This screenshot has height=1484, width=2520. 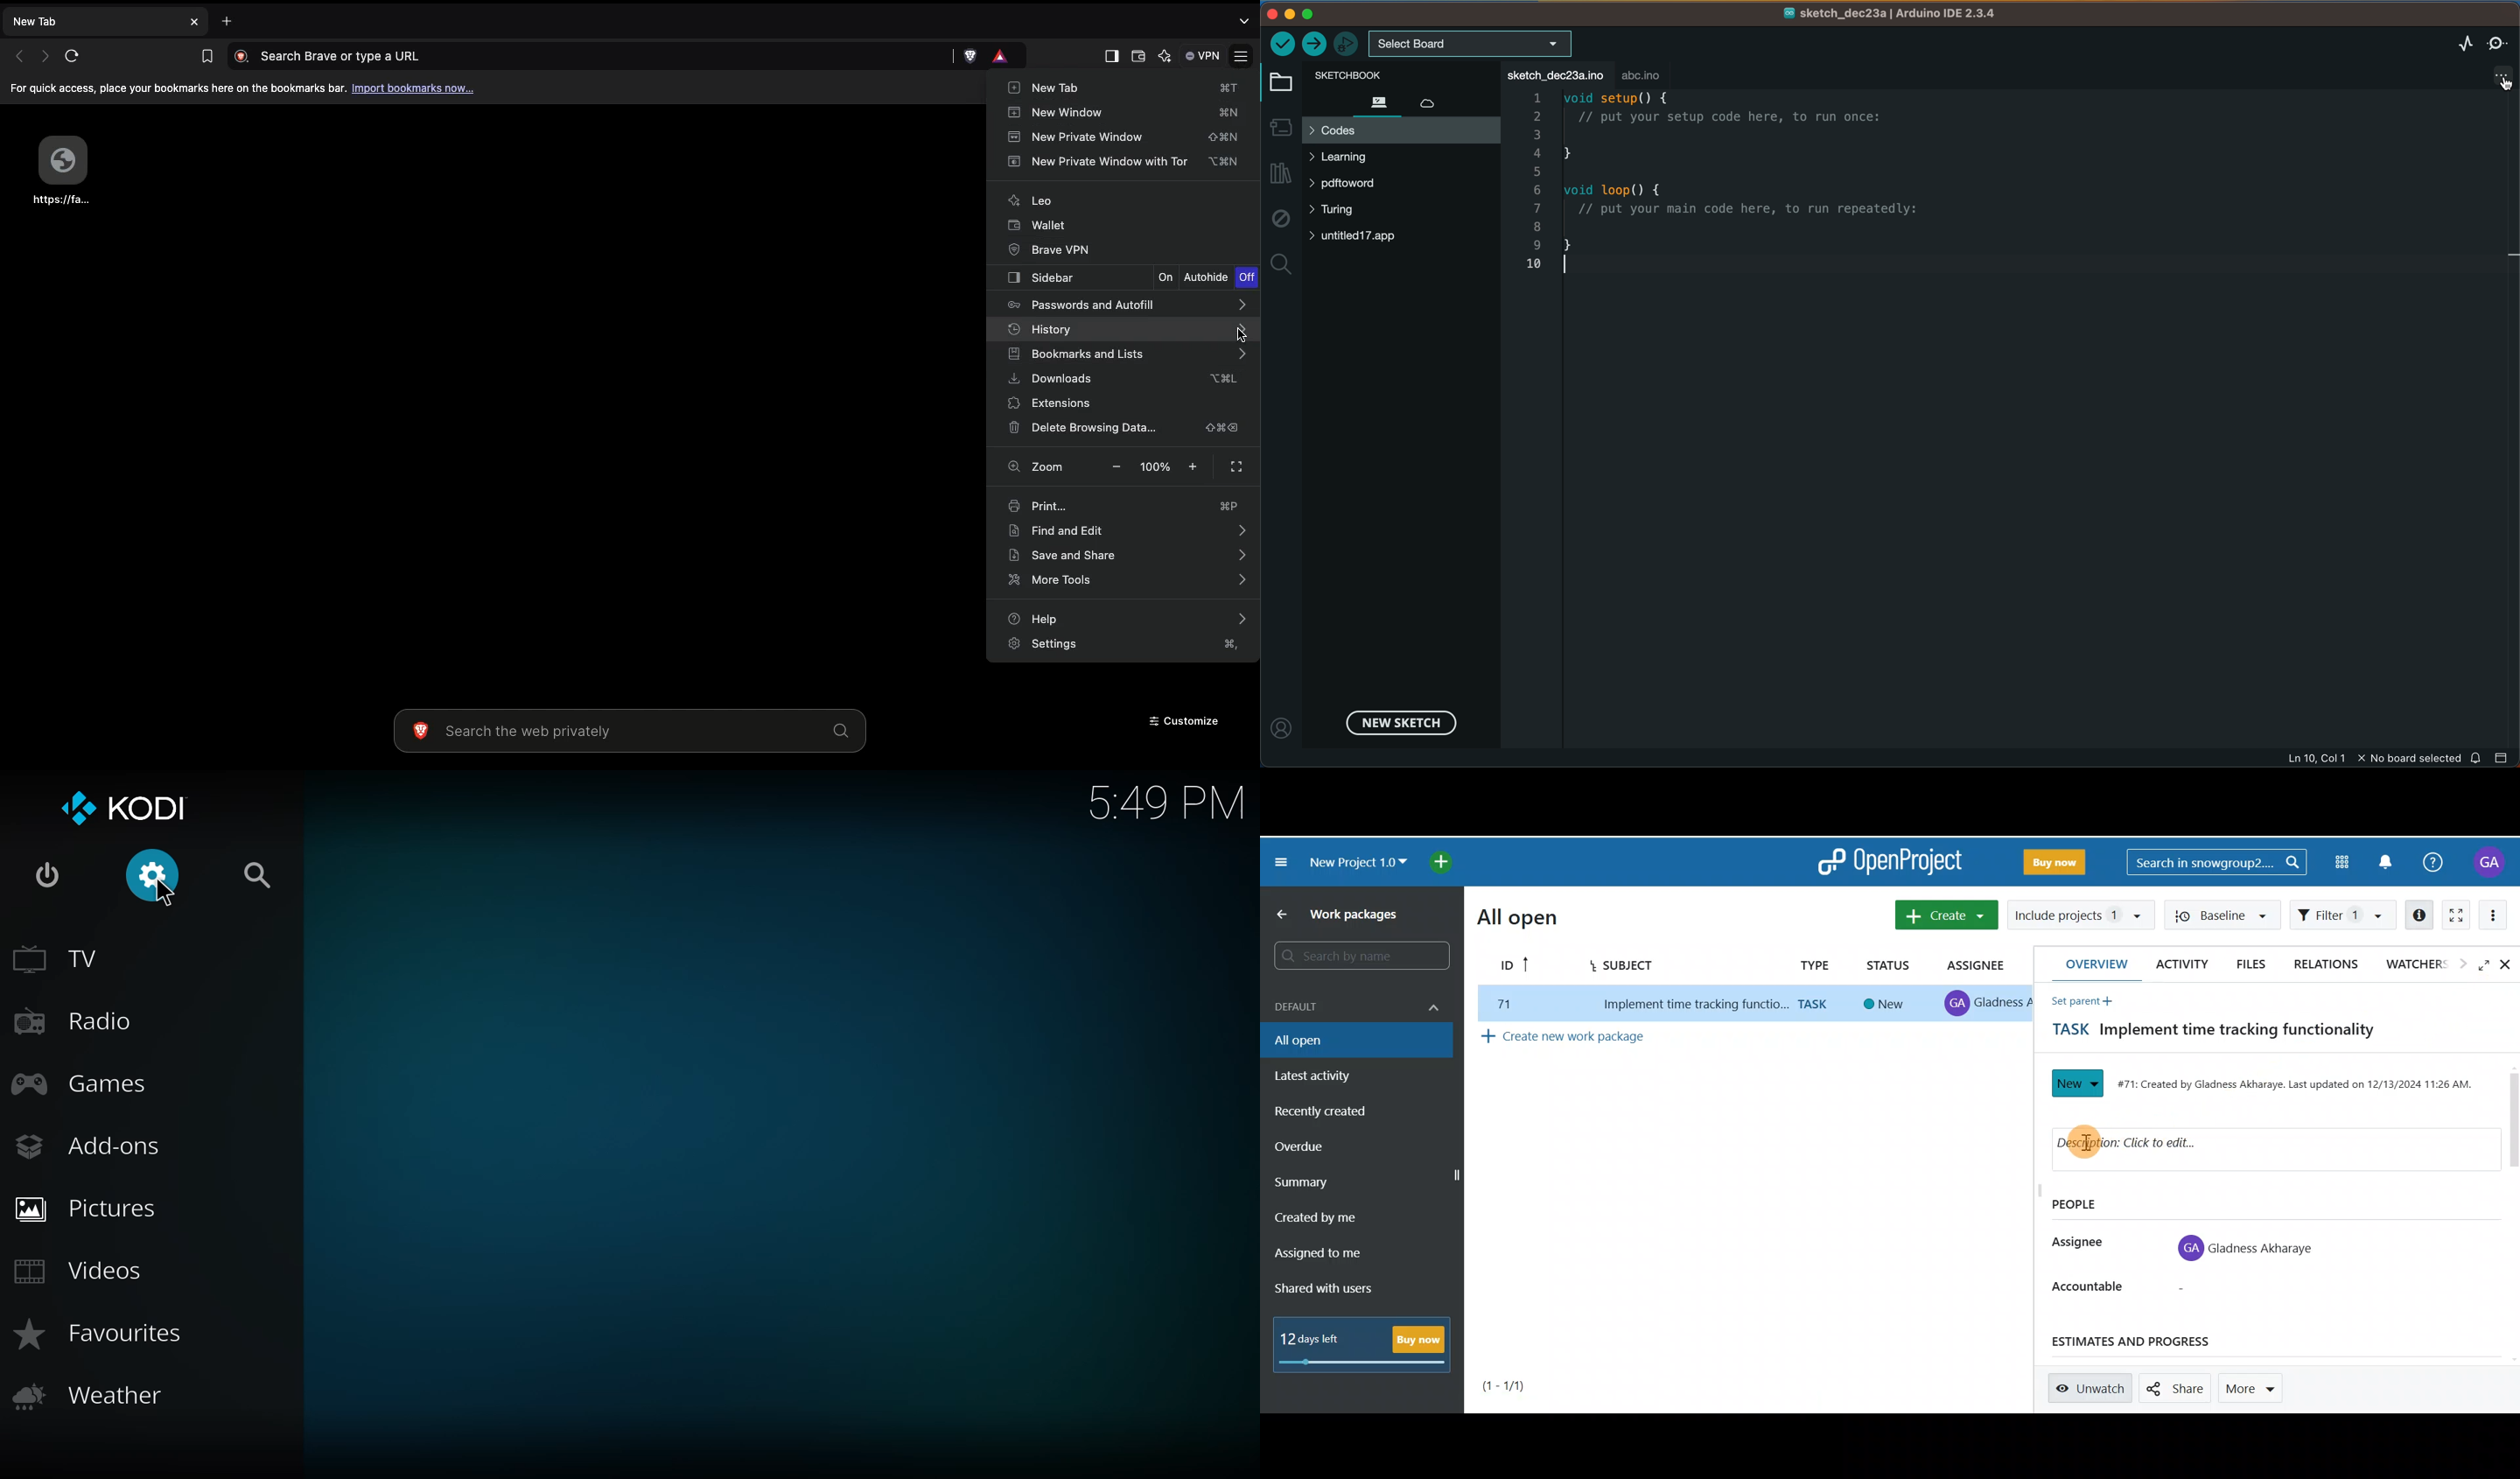 What do you see at coordinates (104, 24) in the screenshot?
I see `New tab` at bounding box center [104, 24].